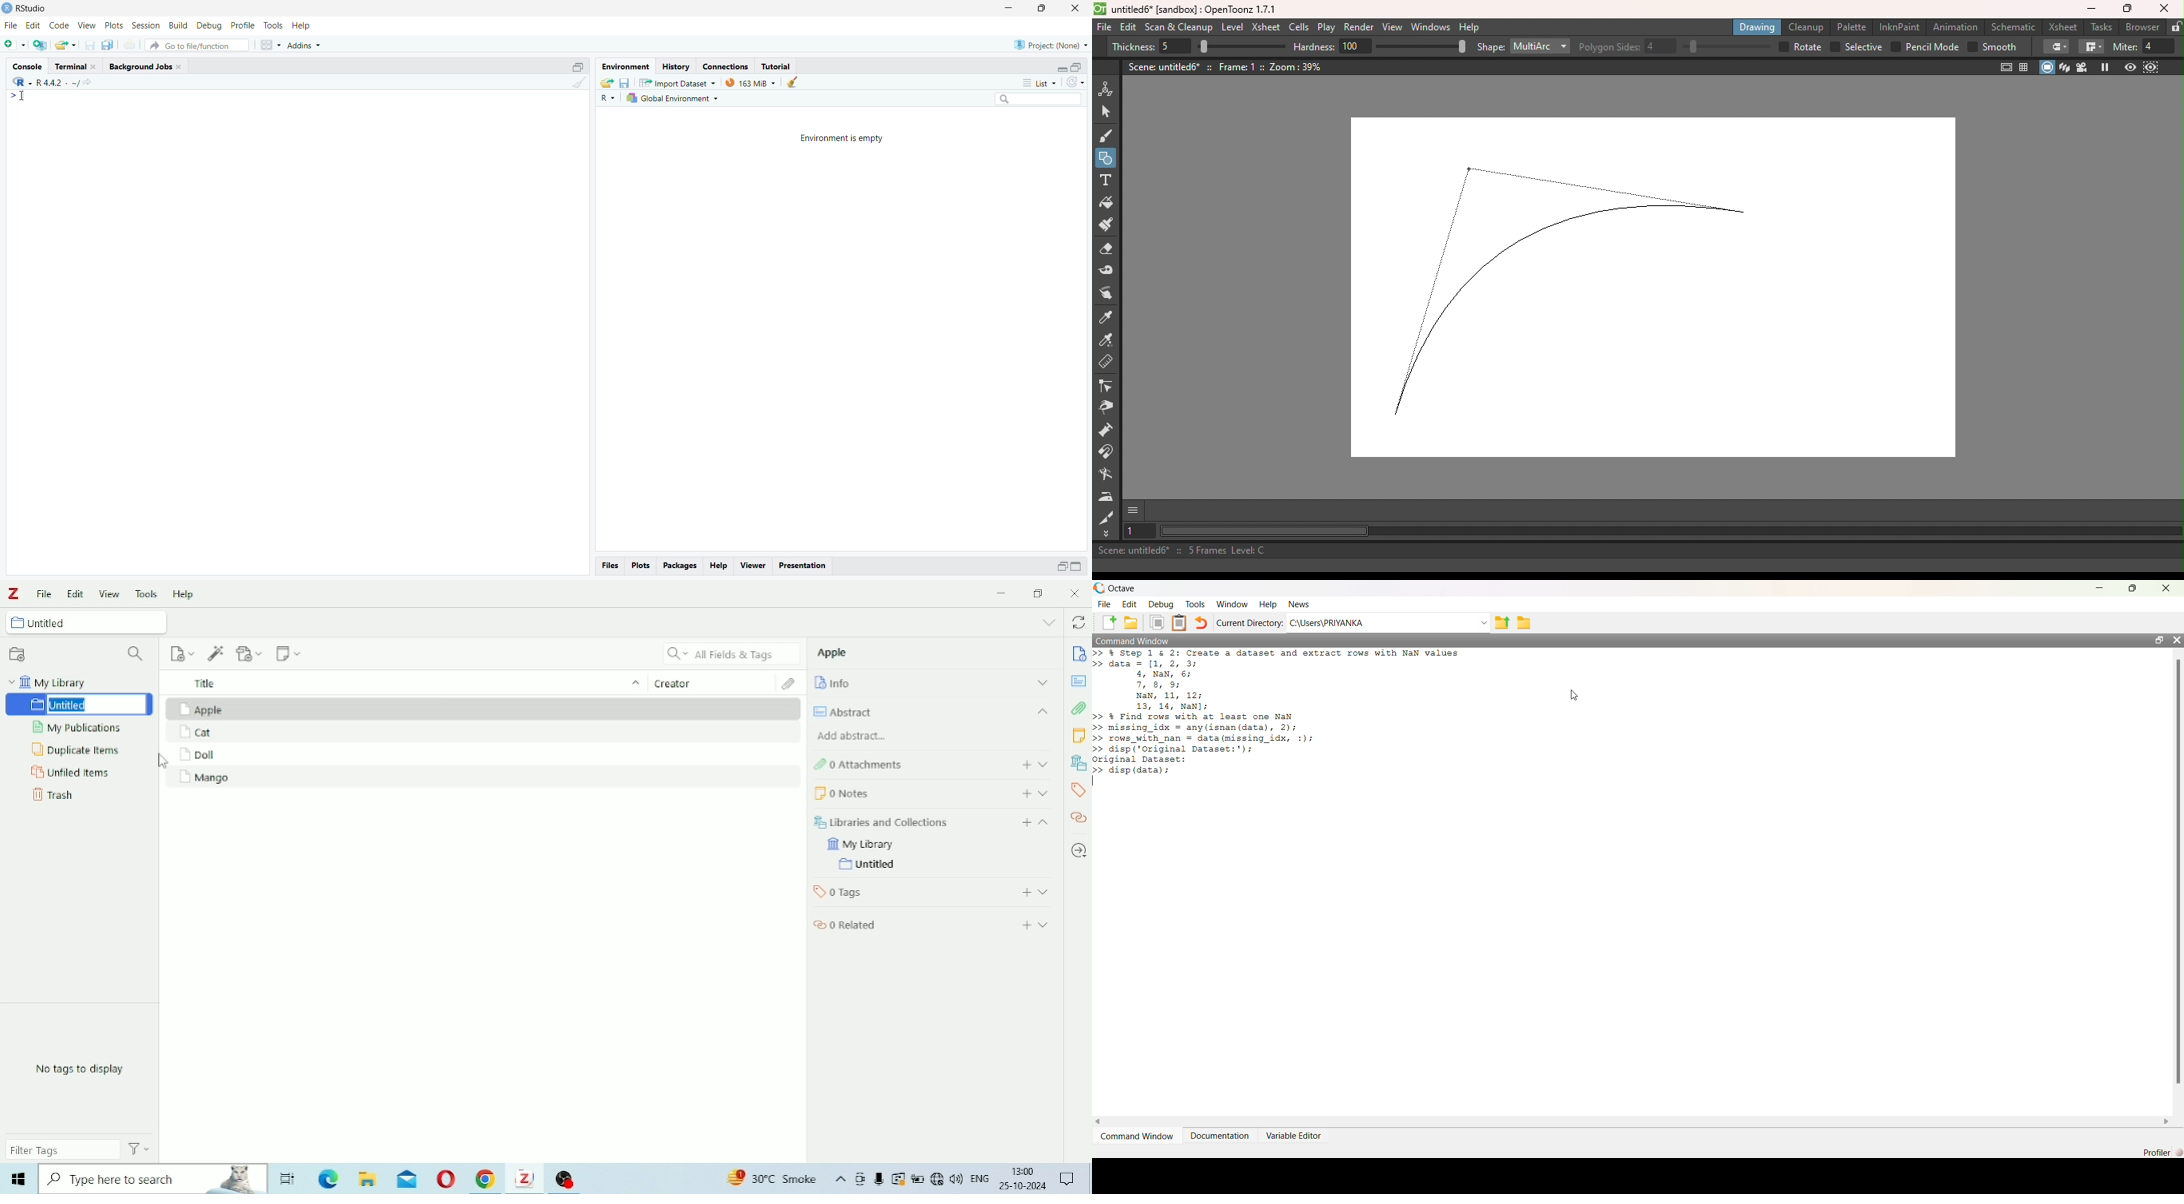  What do you see at coordinates (78, 726) in the screenshot?
I see `My Publications` at bounding box center [78, 726].